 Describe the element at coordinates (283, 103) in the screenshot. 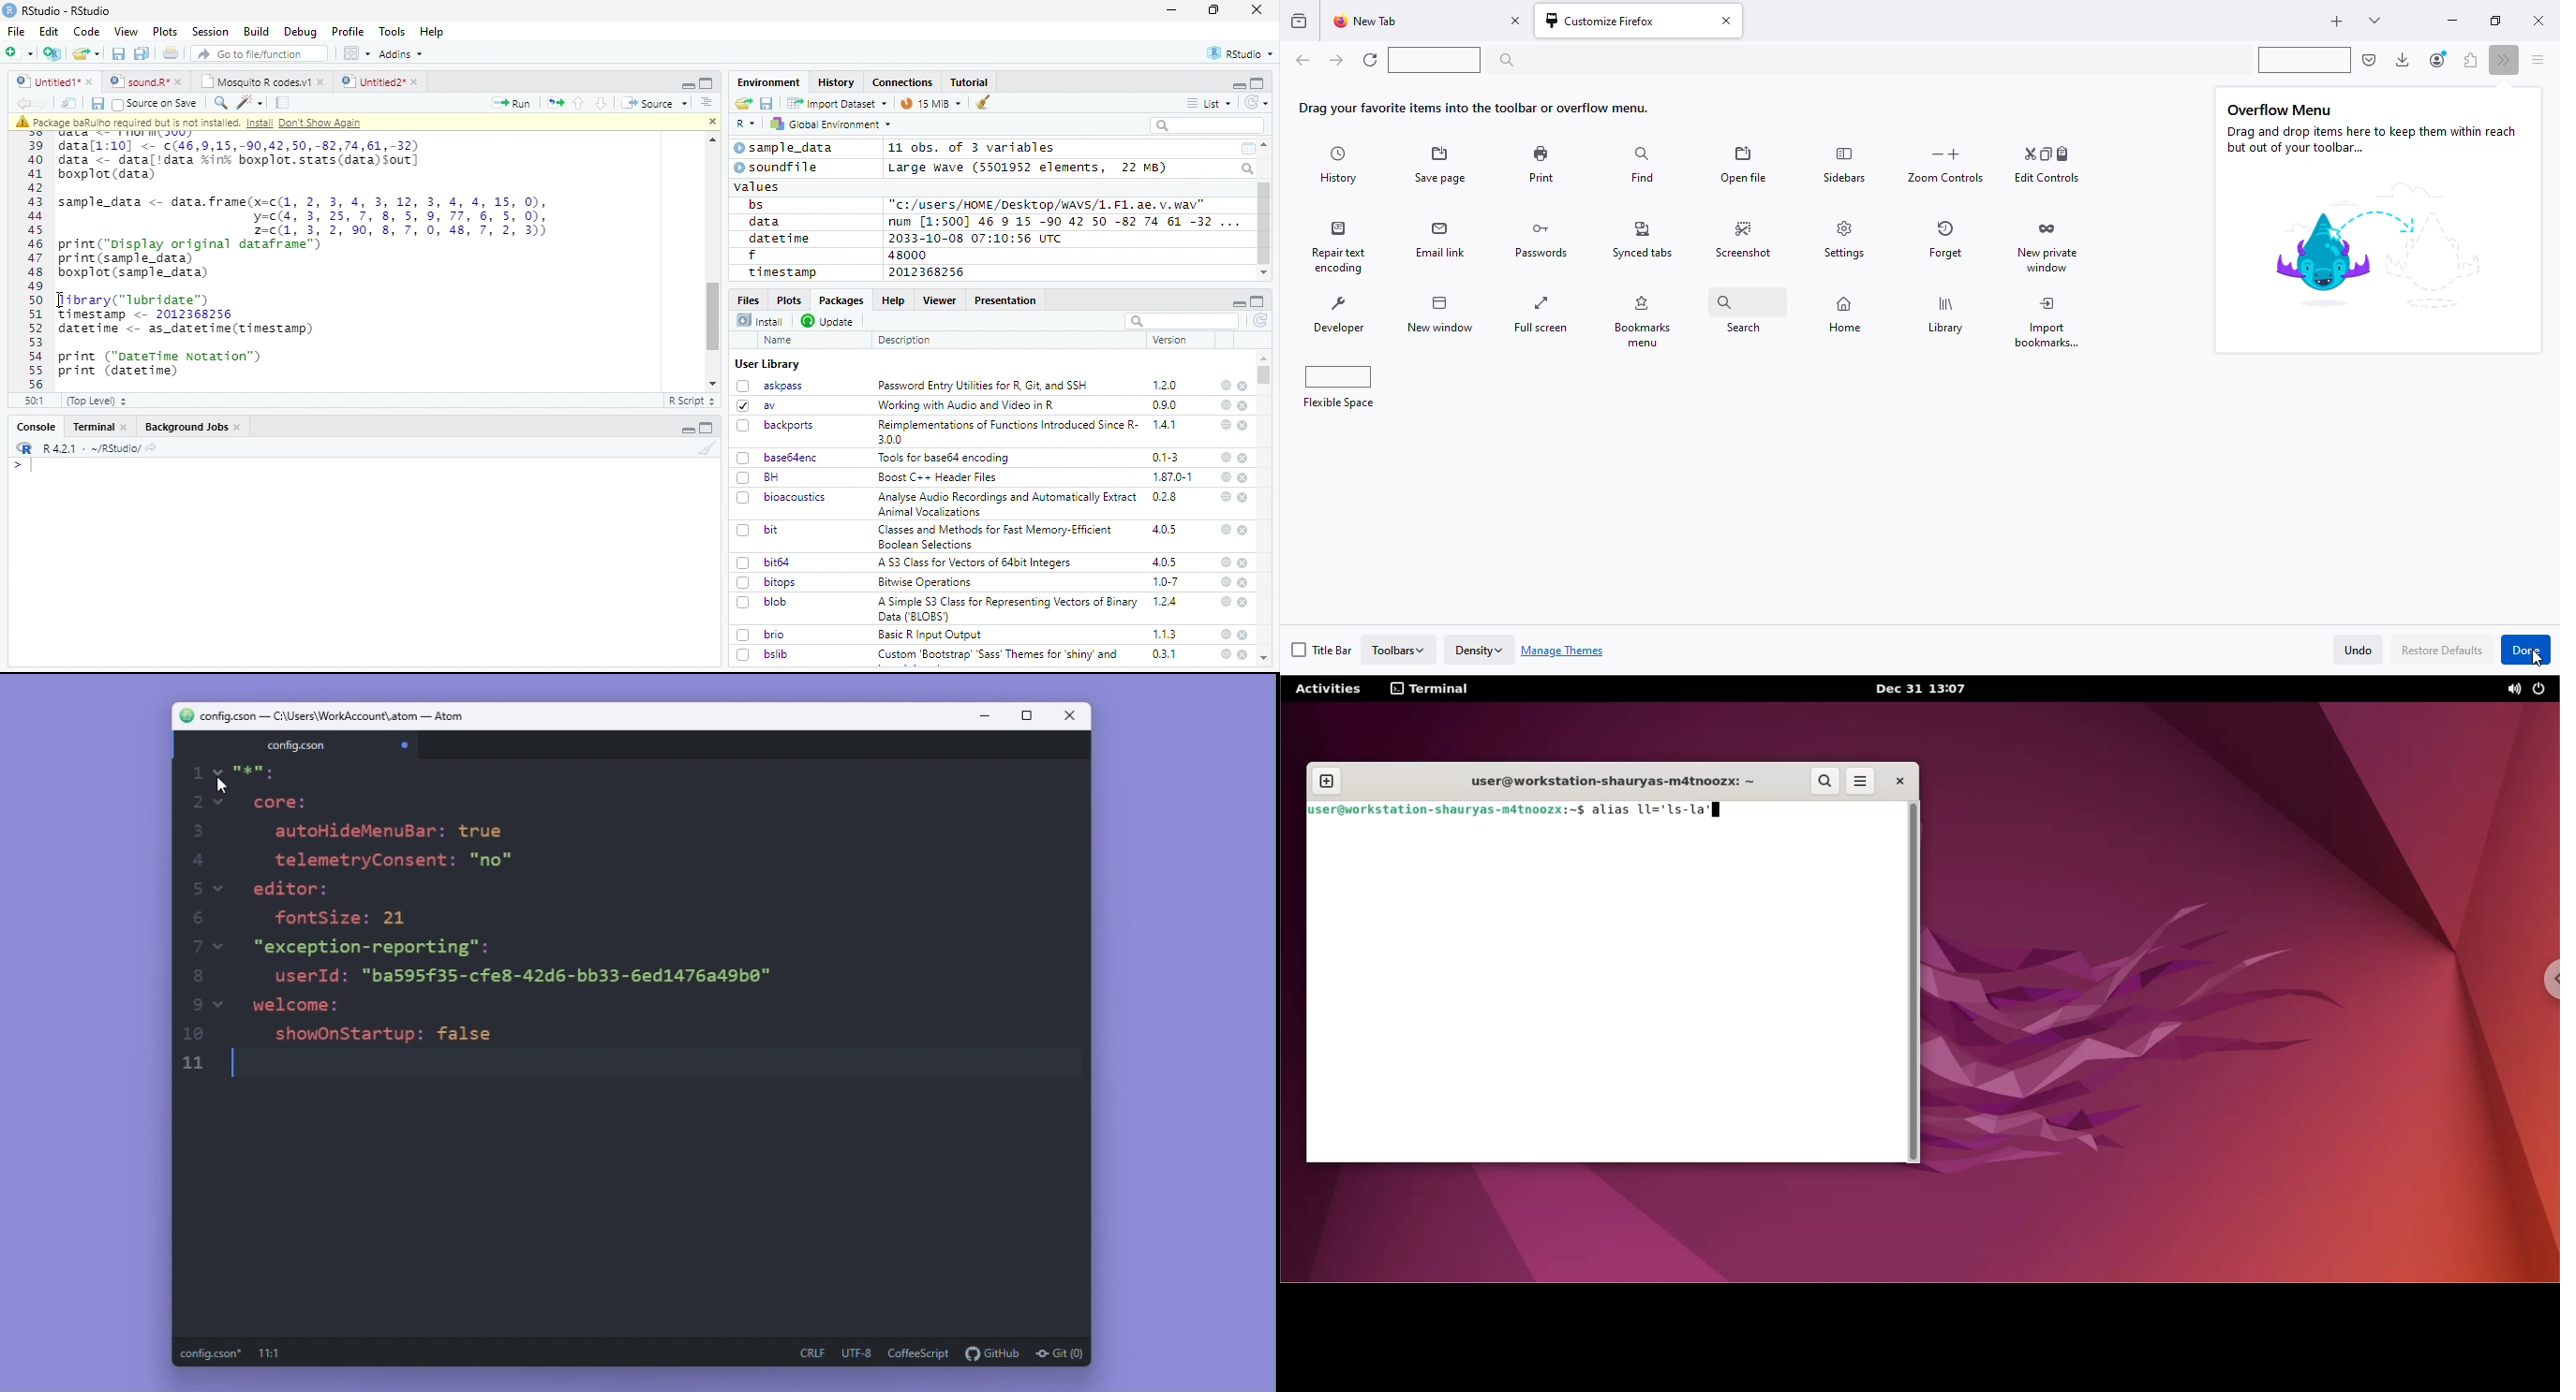

I see `Compile report` at that location.